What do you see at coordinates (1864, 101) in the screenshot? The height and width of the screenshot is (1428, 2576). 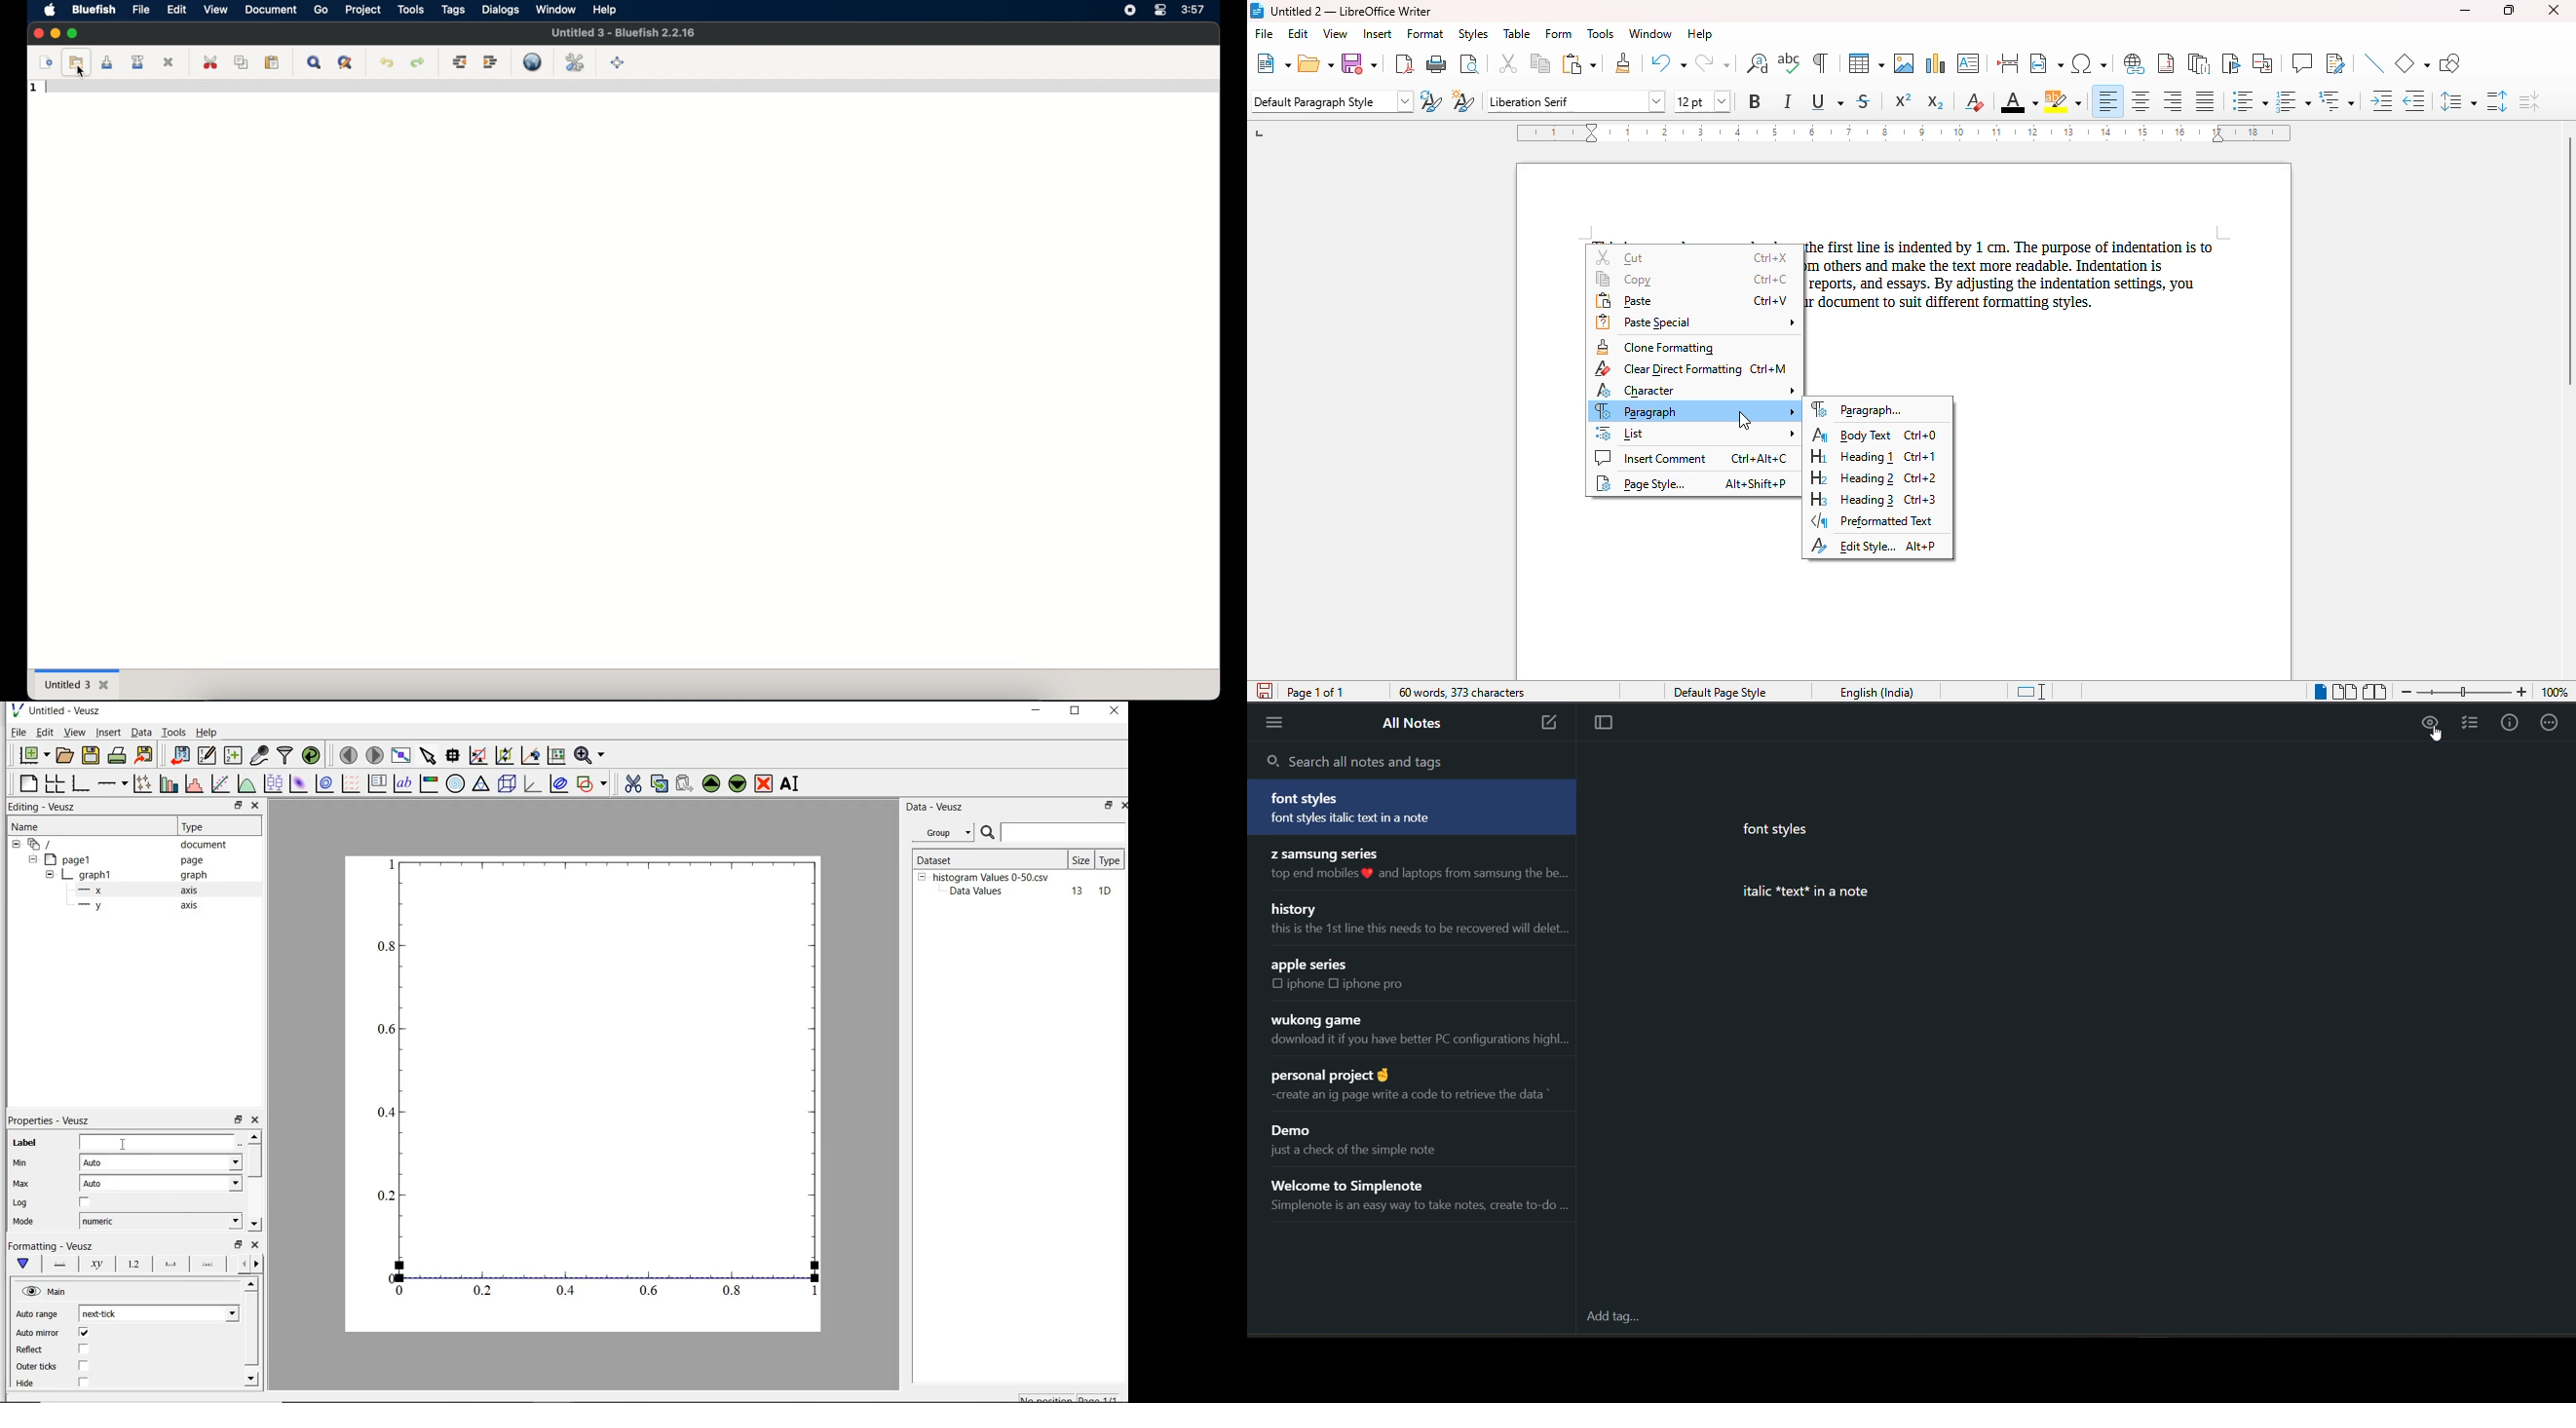 I see `strikethrough` at bounding box center [1864, 101].